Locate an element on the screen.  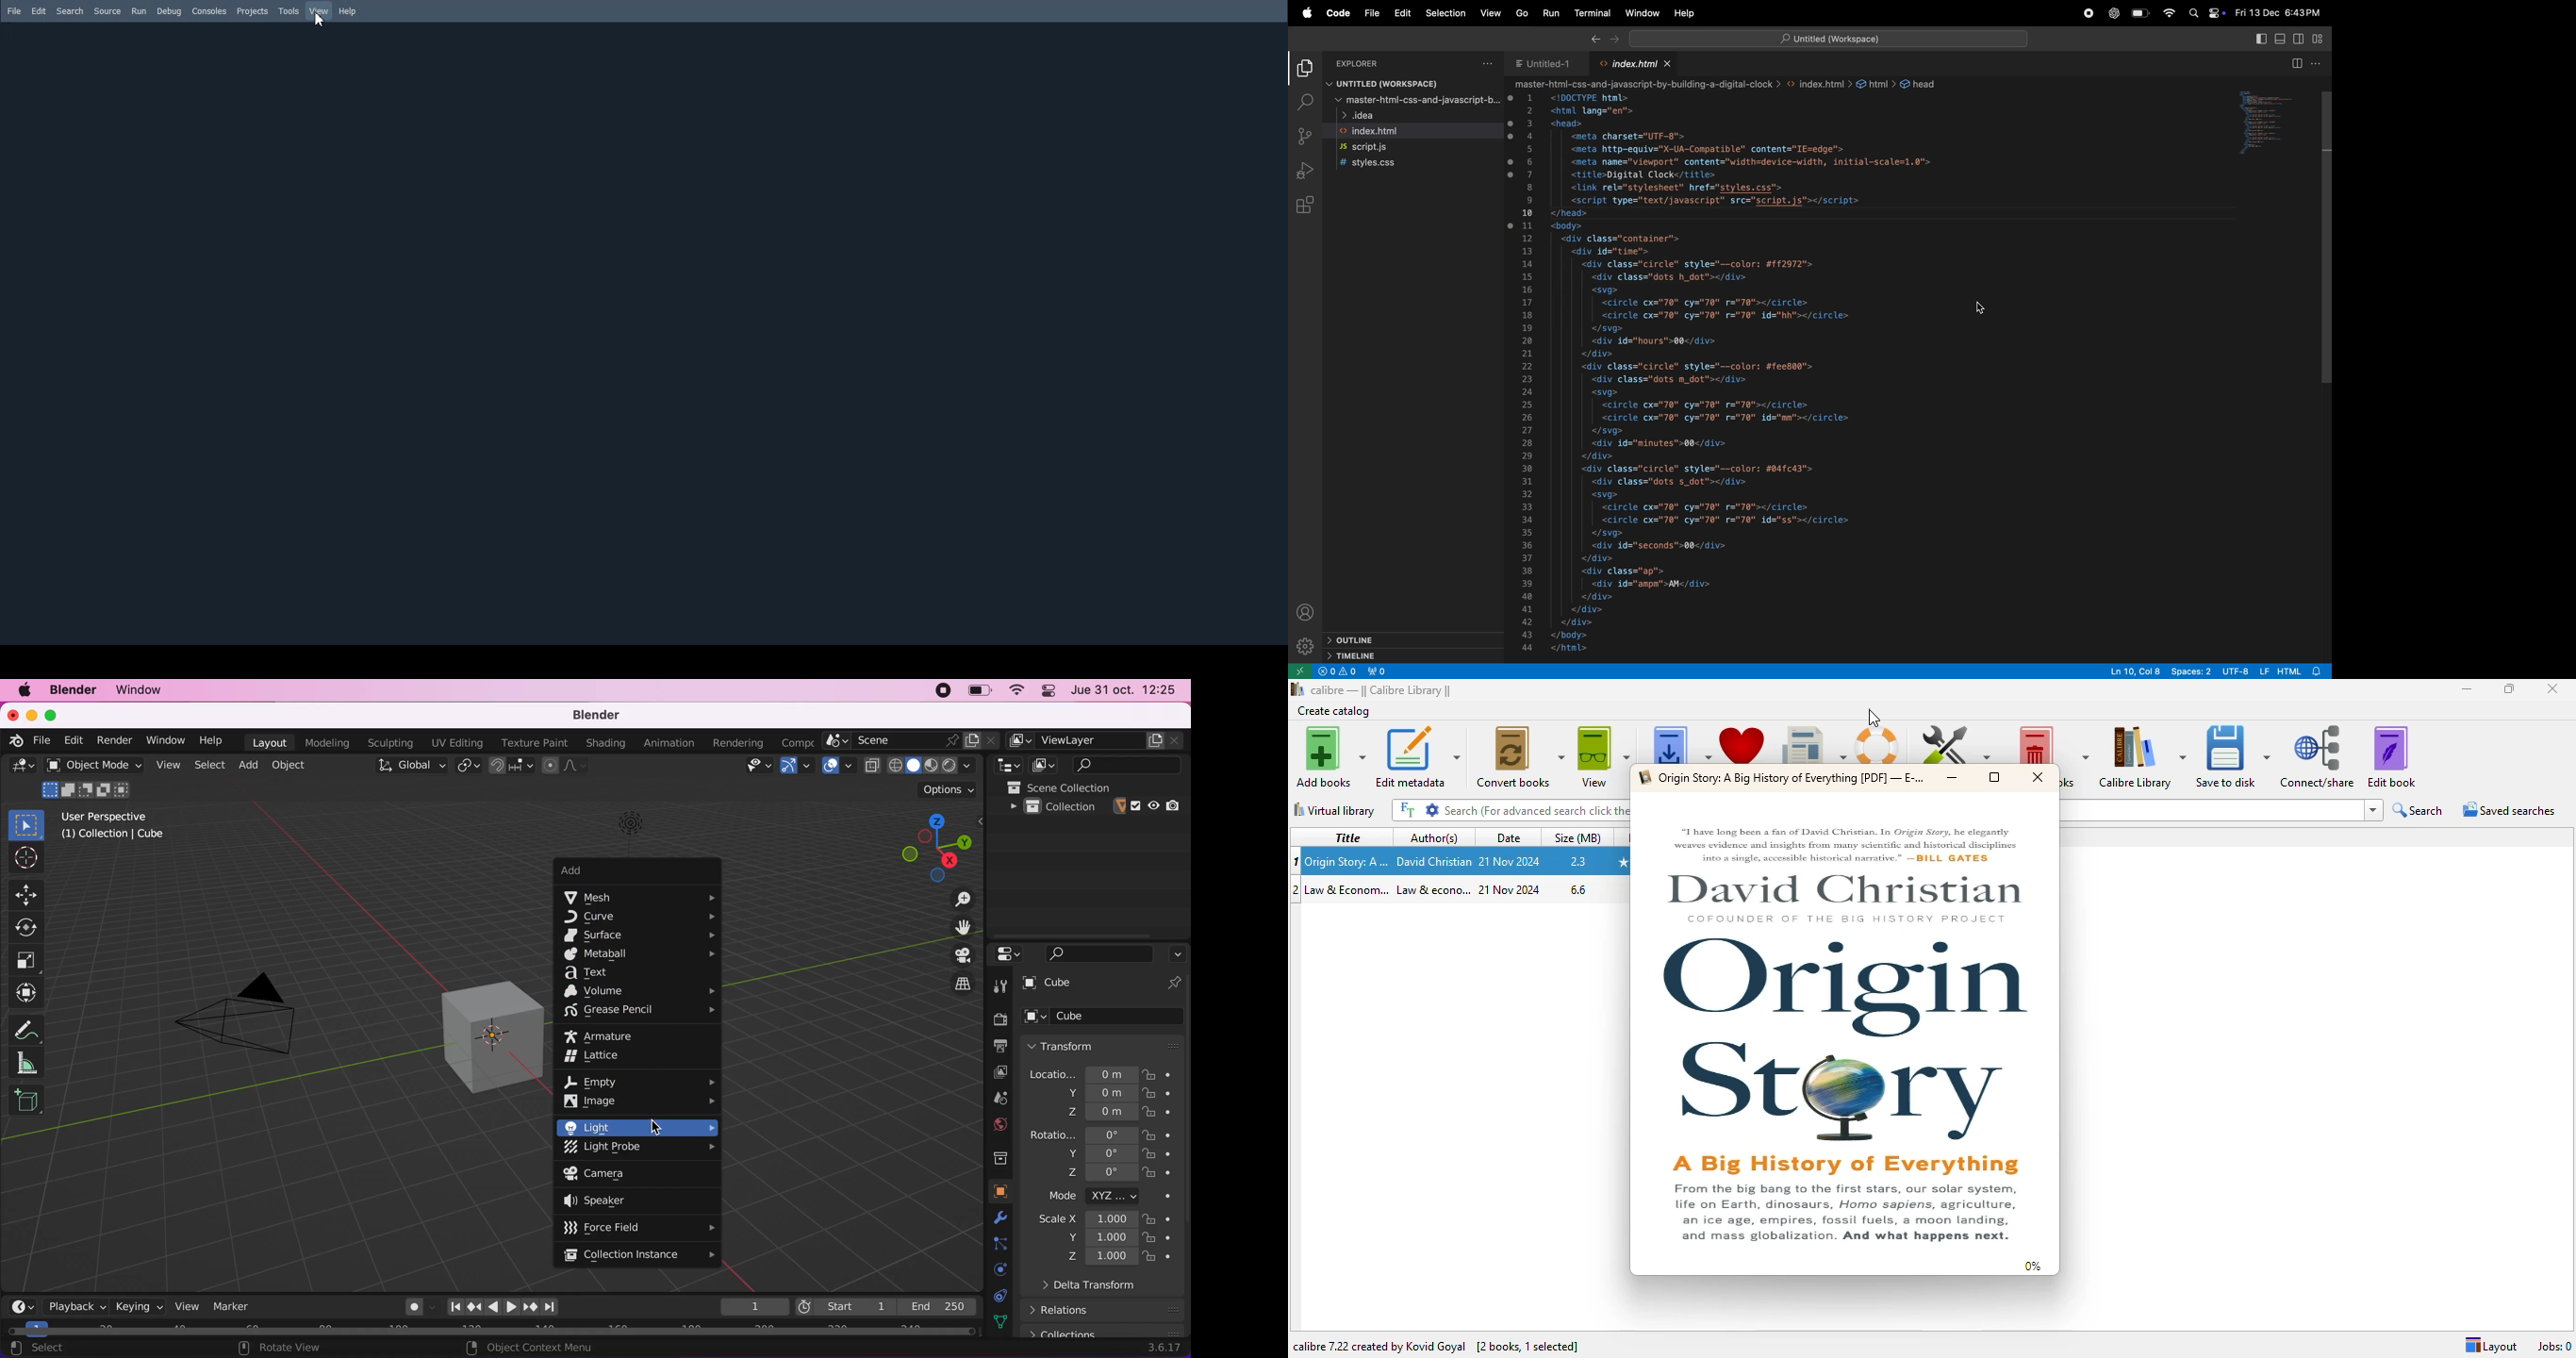
lock is located at coordinates (1166, 1219).